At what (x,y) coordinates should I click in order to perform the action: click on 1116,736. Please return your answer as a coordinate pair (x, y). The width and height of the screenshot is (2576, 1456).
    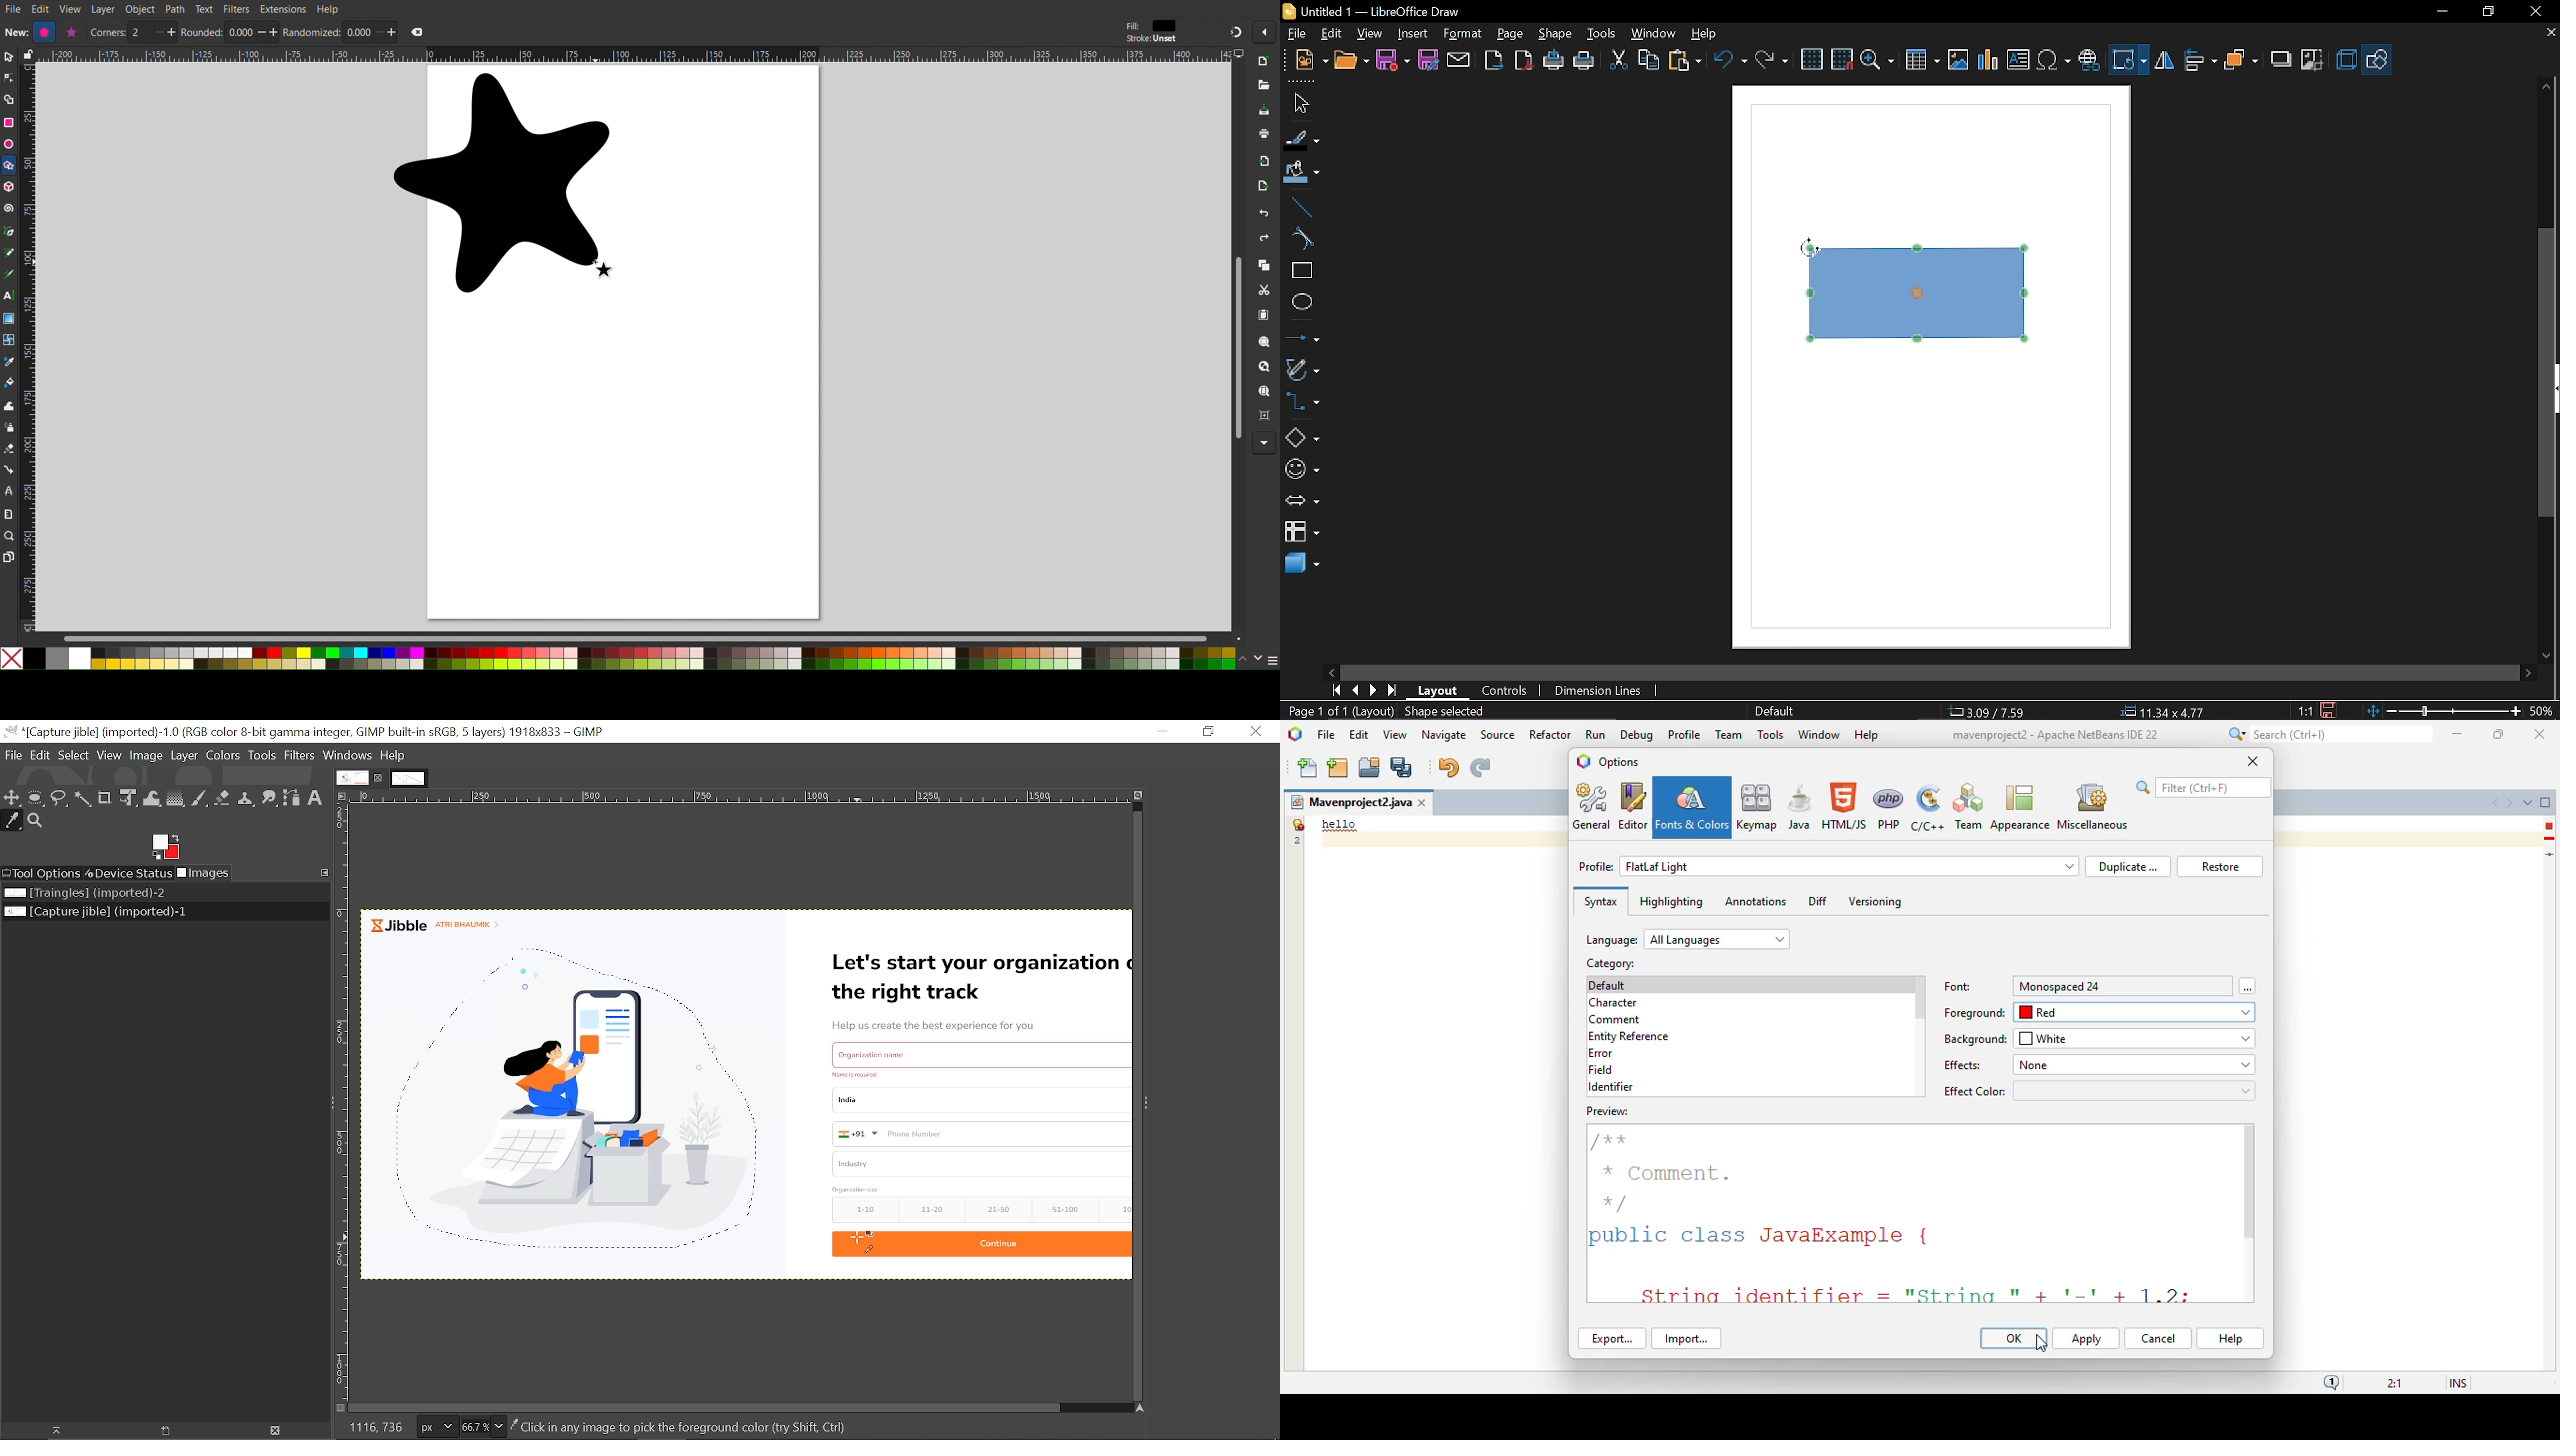
    Looking at the image, I should click on (374, 1427).